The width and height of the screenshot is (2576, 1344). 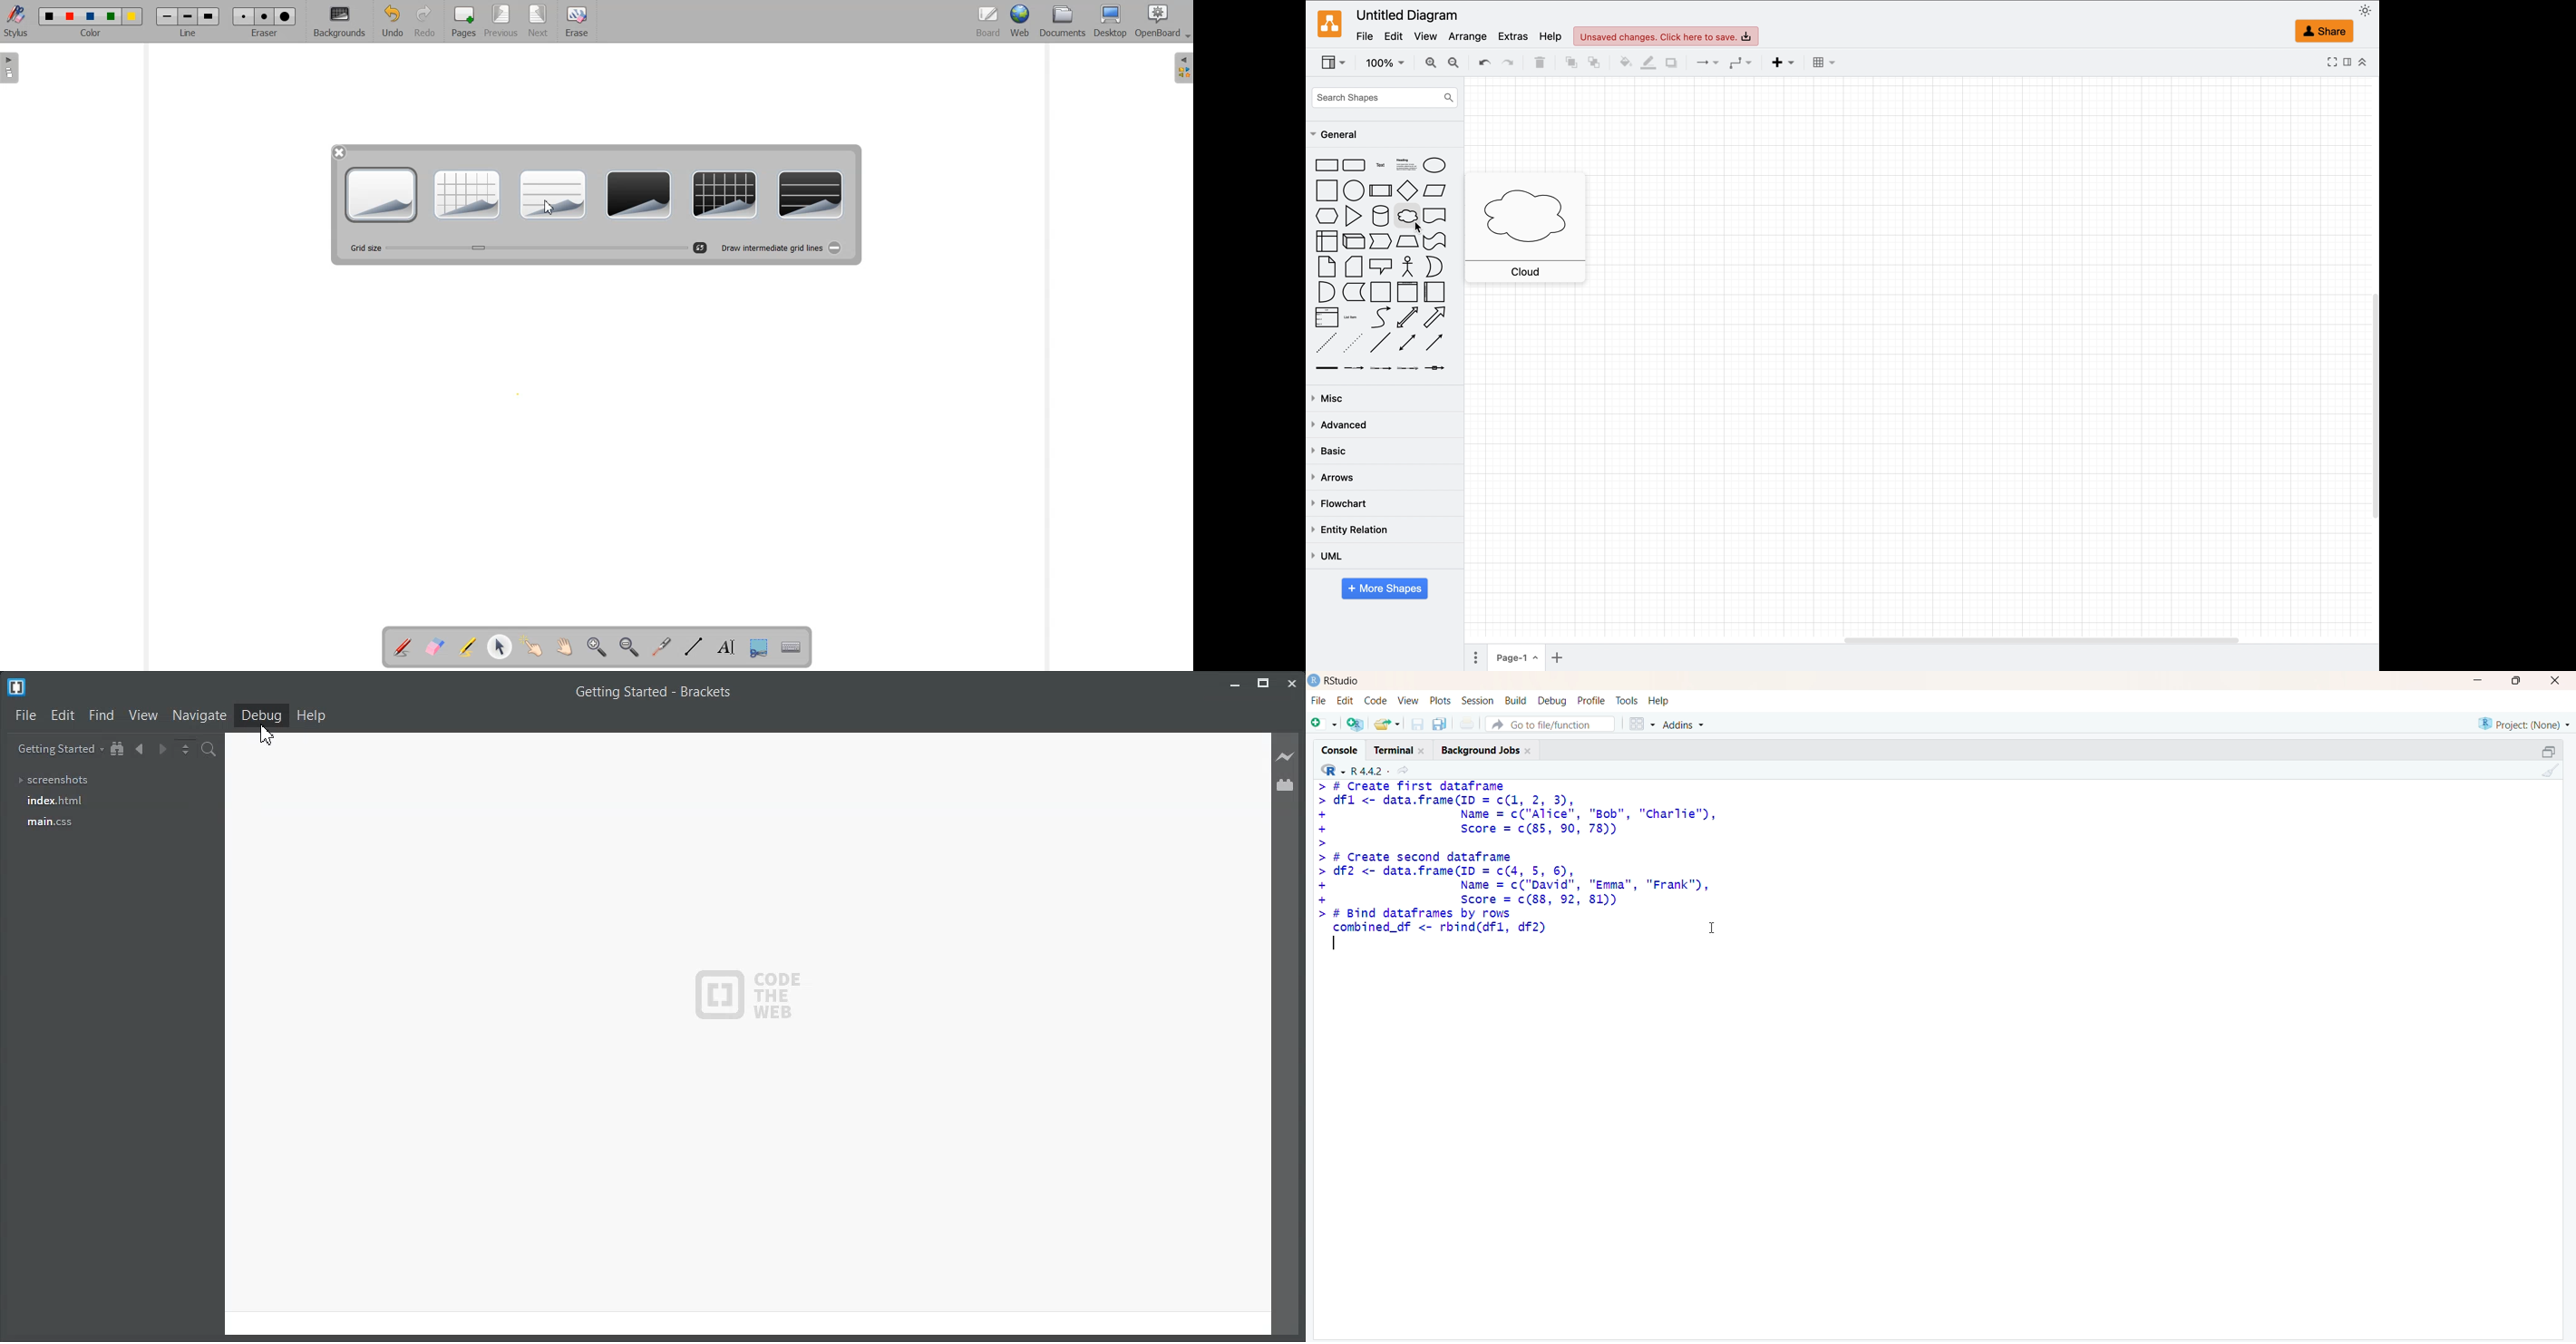 What do you see at coordinates (1186, 37) in the screenshot?
I see `Drop Down Box` at bounding box center [1186, 37].